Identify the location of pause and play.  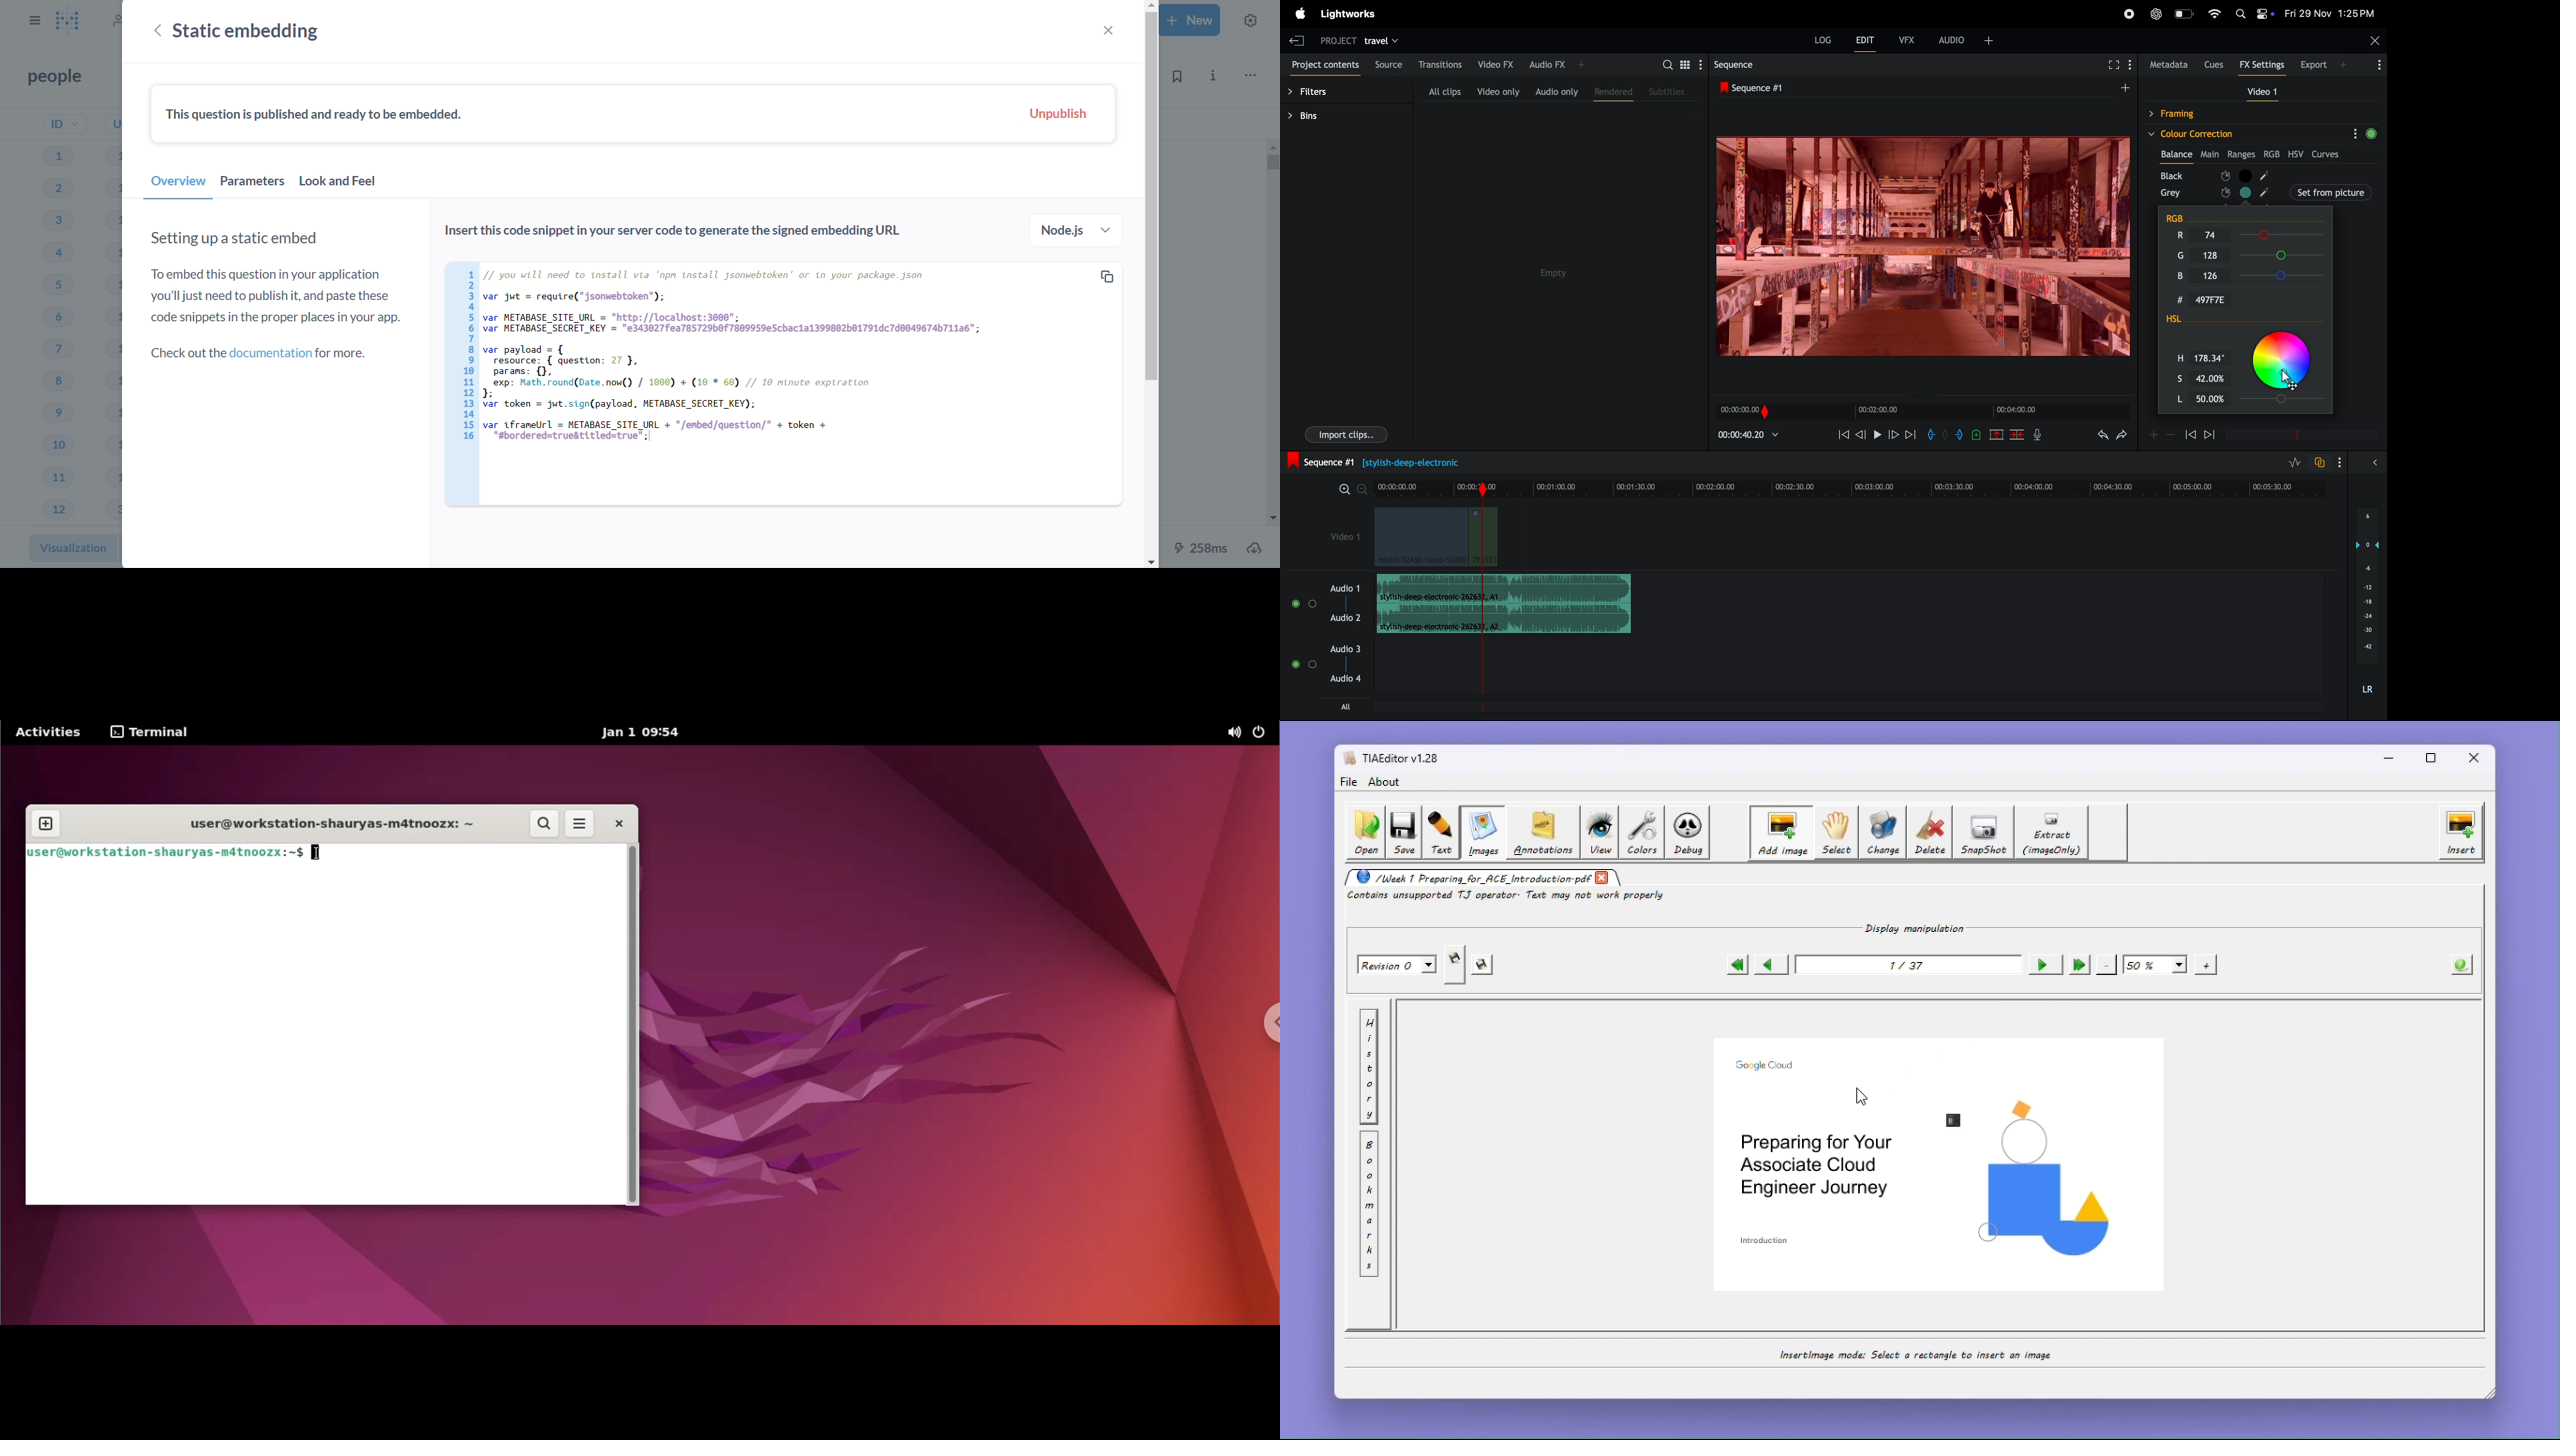
(1880, 435).